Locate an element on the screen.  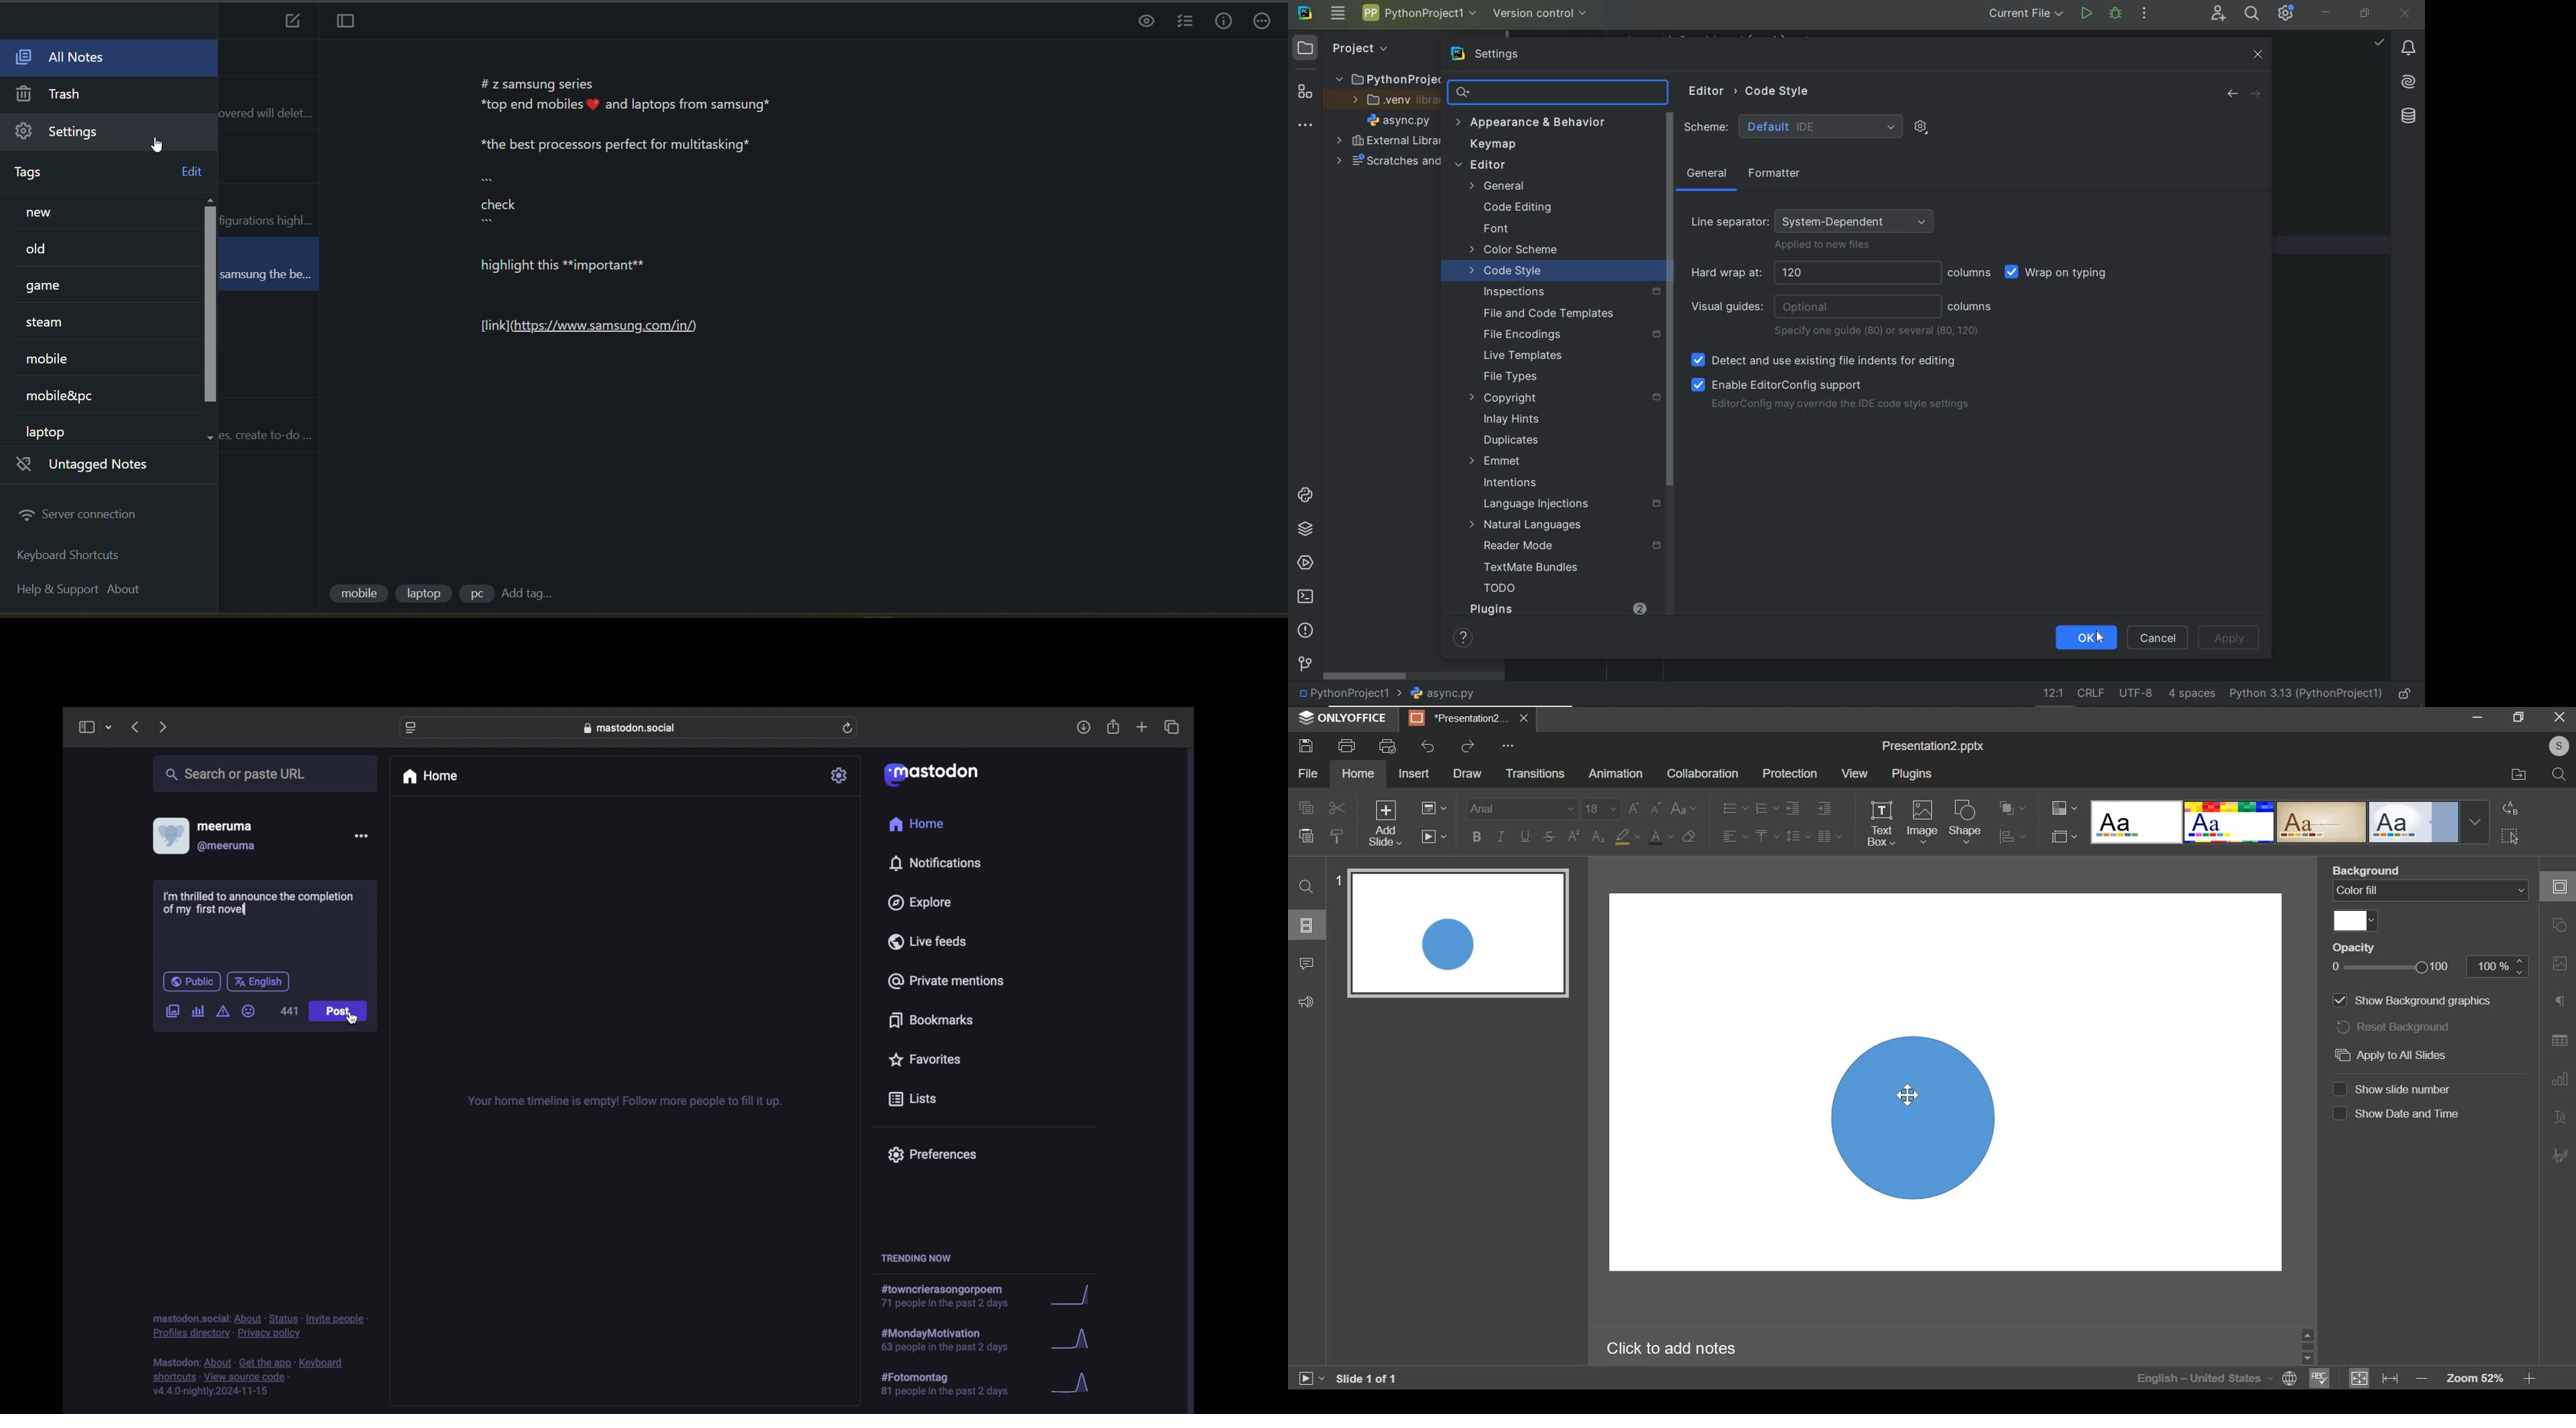
post is located at coordinates (339, 1011).